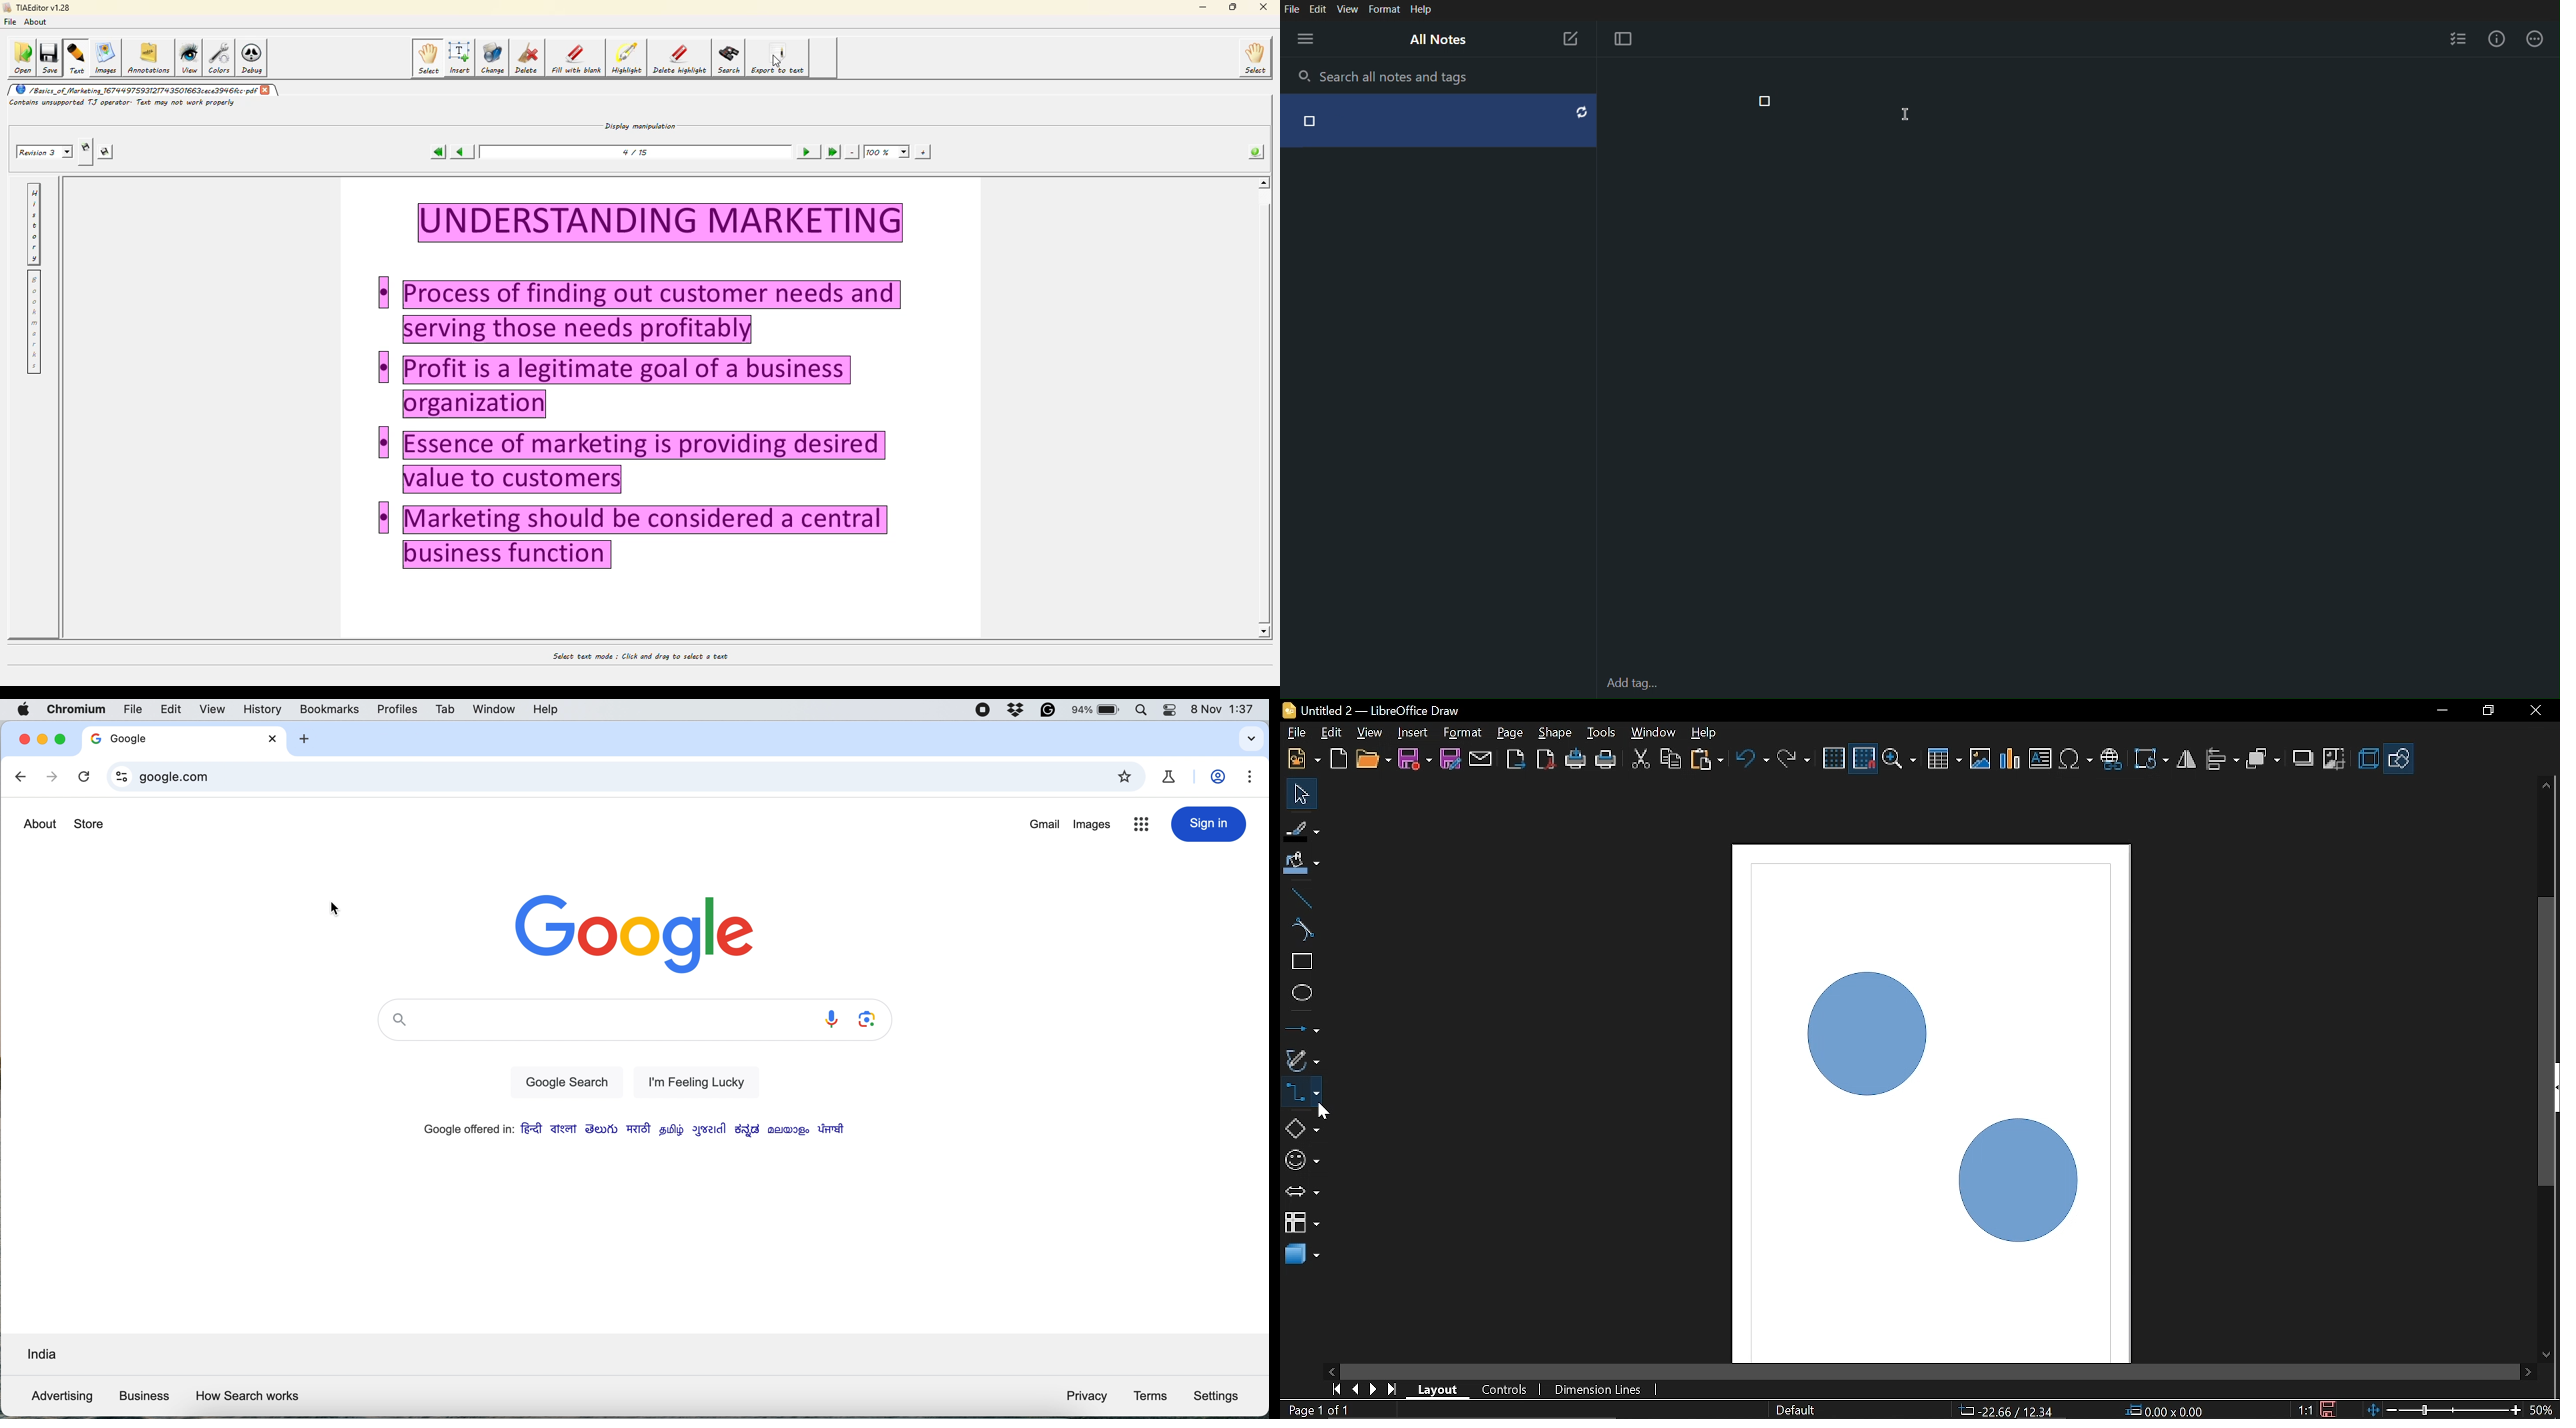 The image size is (2576, 1428). Describe the element at coordinates (262, 709) in the screenshot. I see `history` at that location.